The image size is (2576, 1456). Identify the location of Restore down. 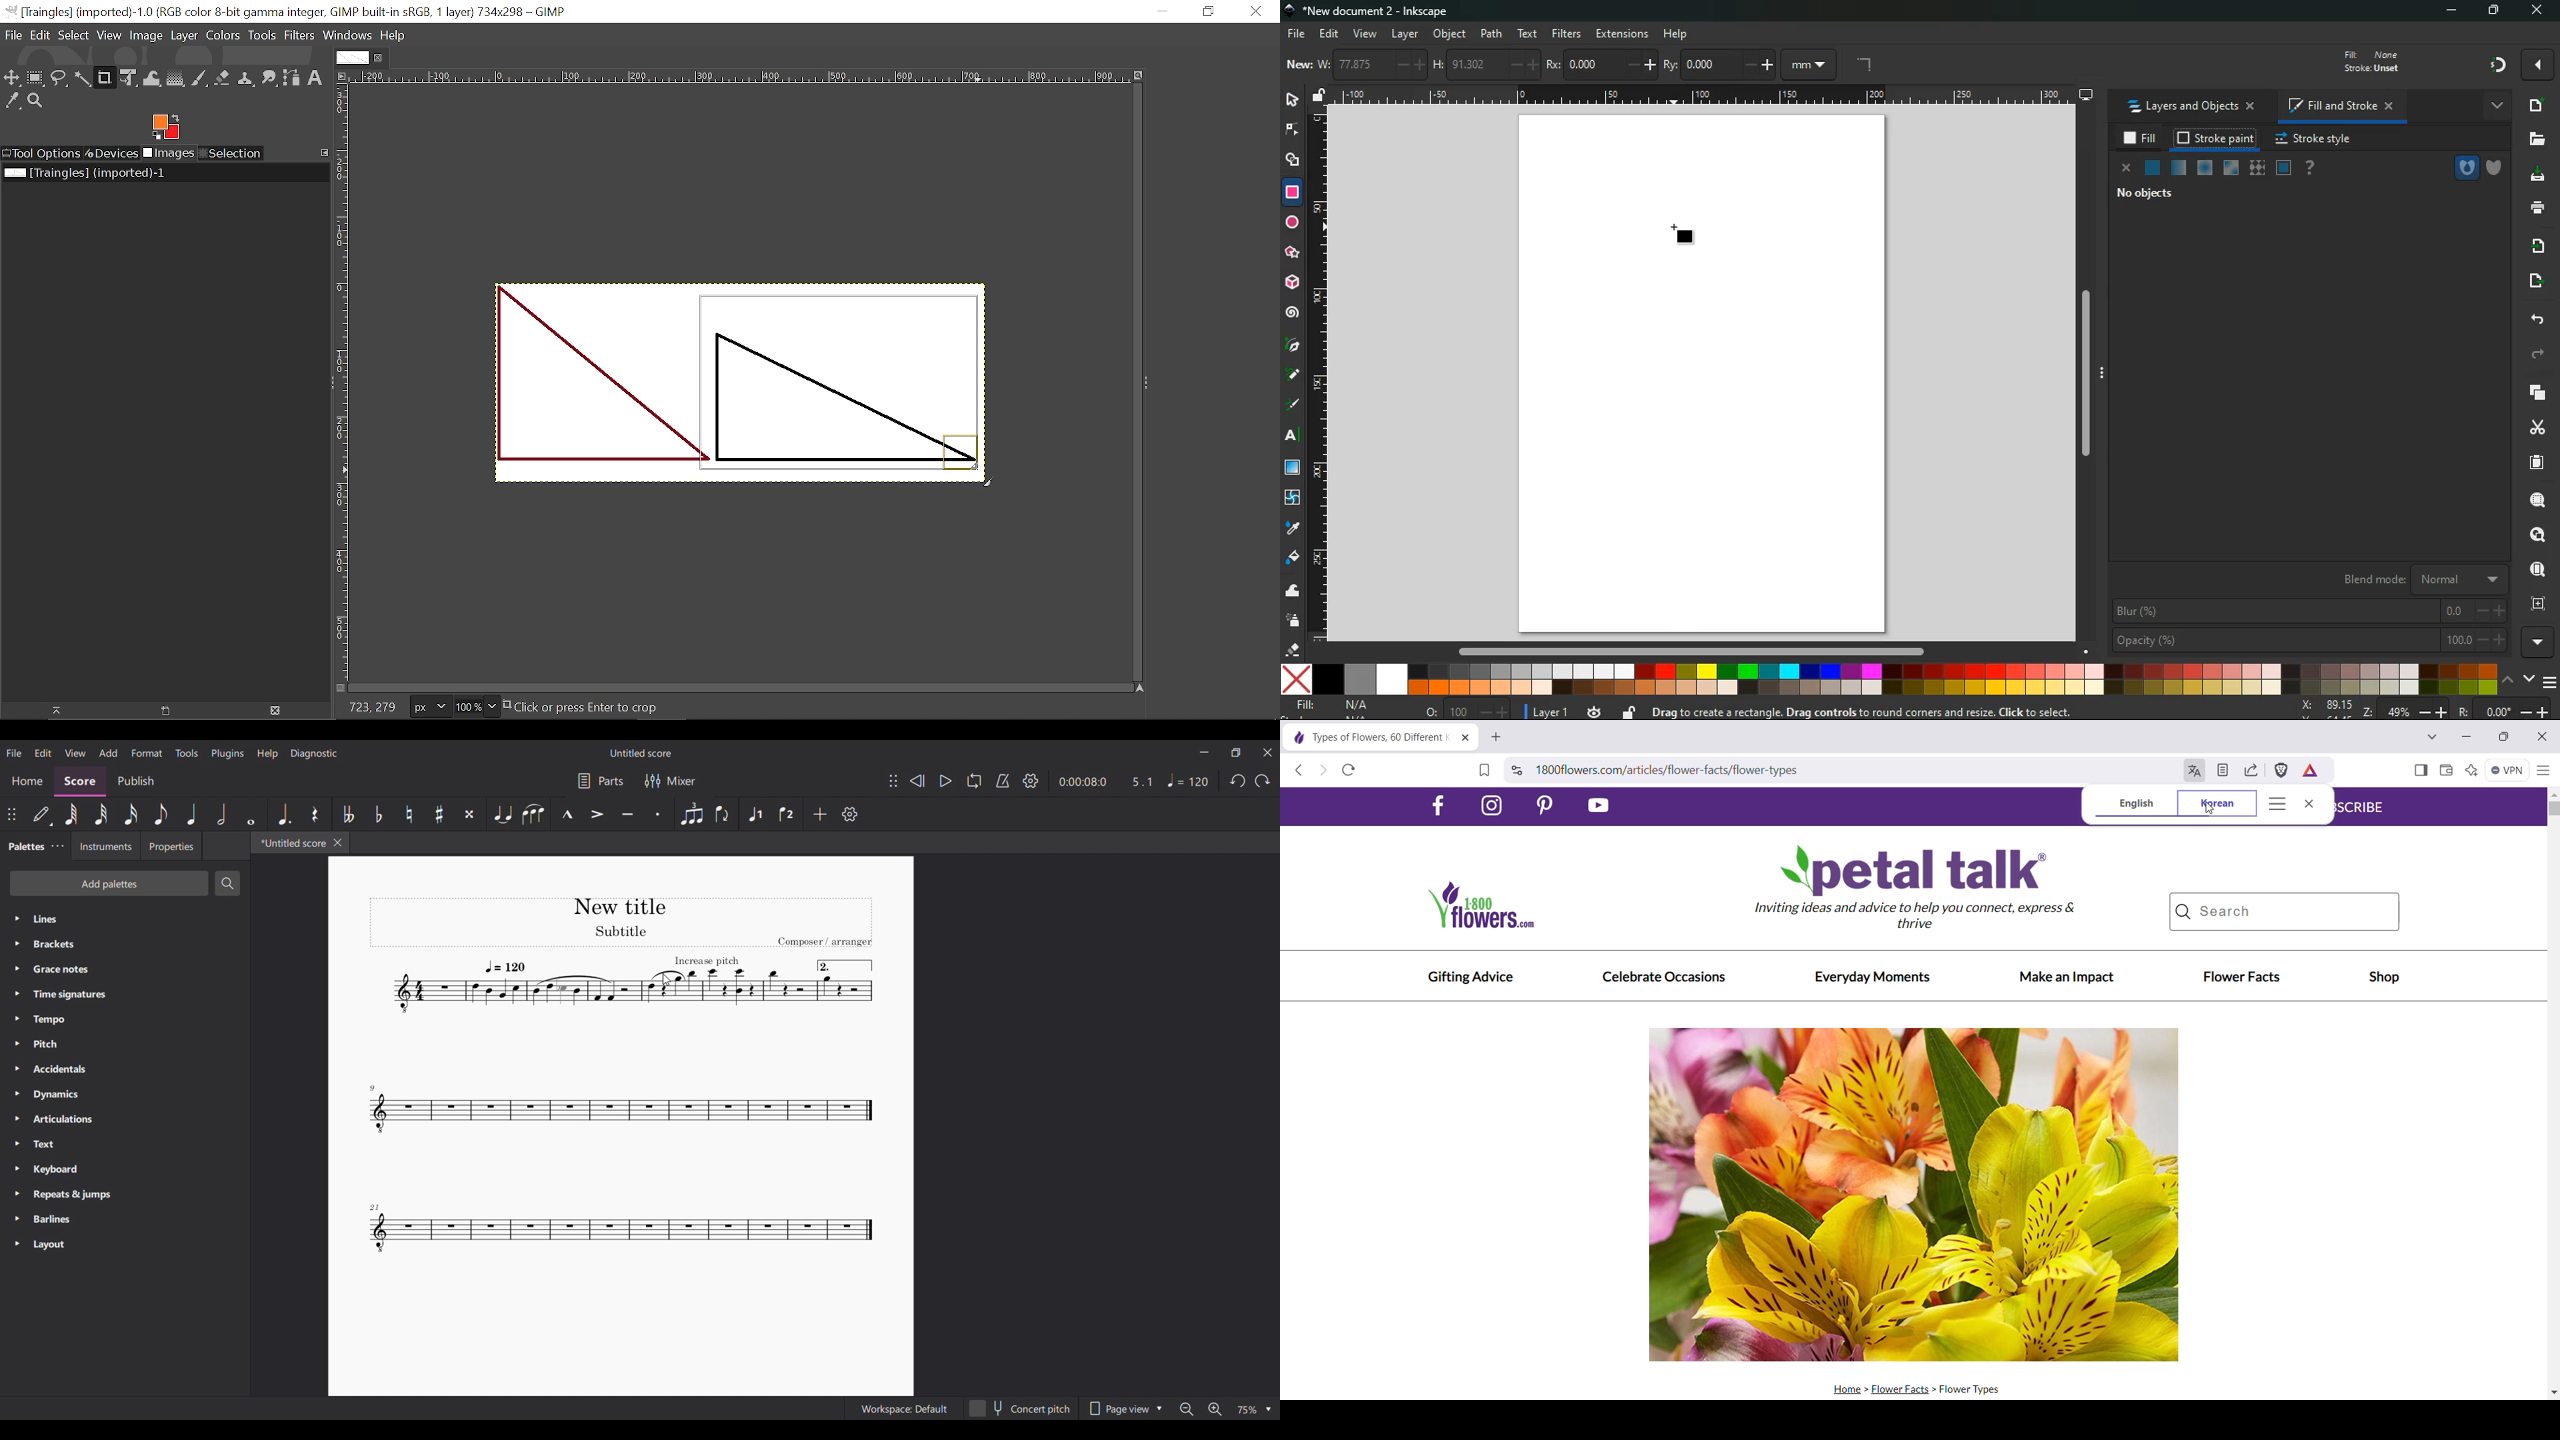
(1206, 13).